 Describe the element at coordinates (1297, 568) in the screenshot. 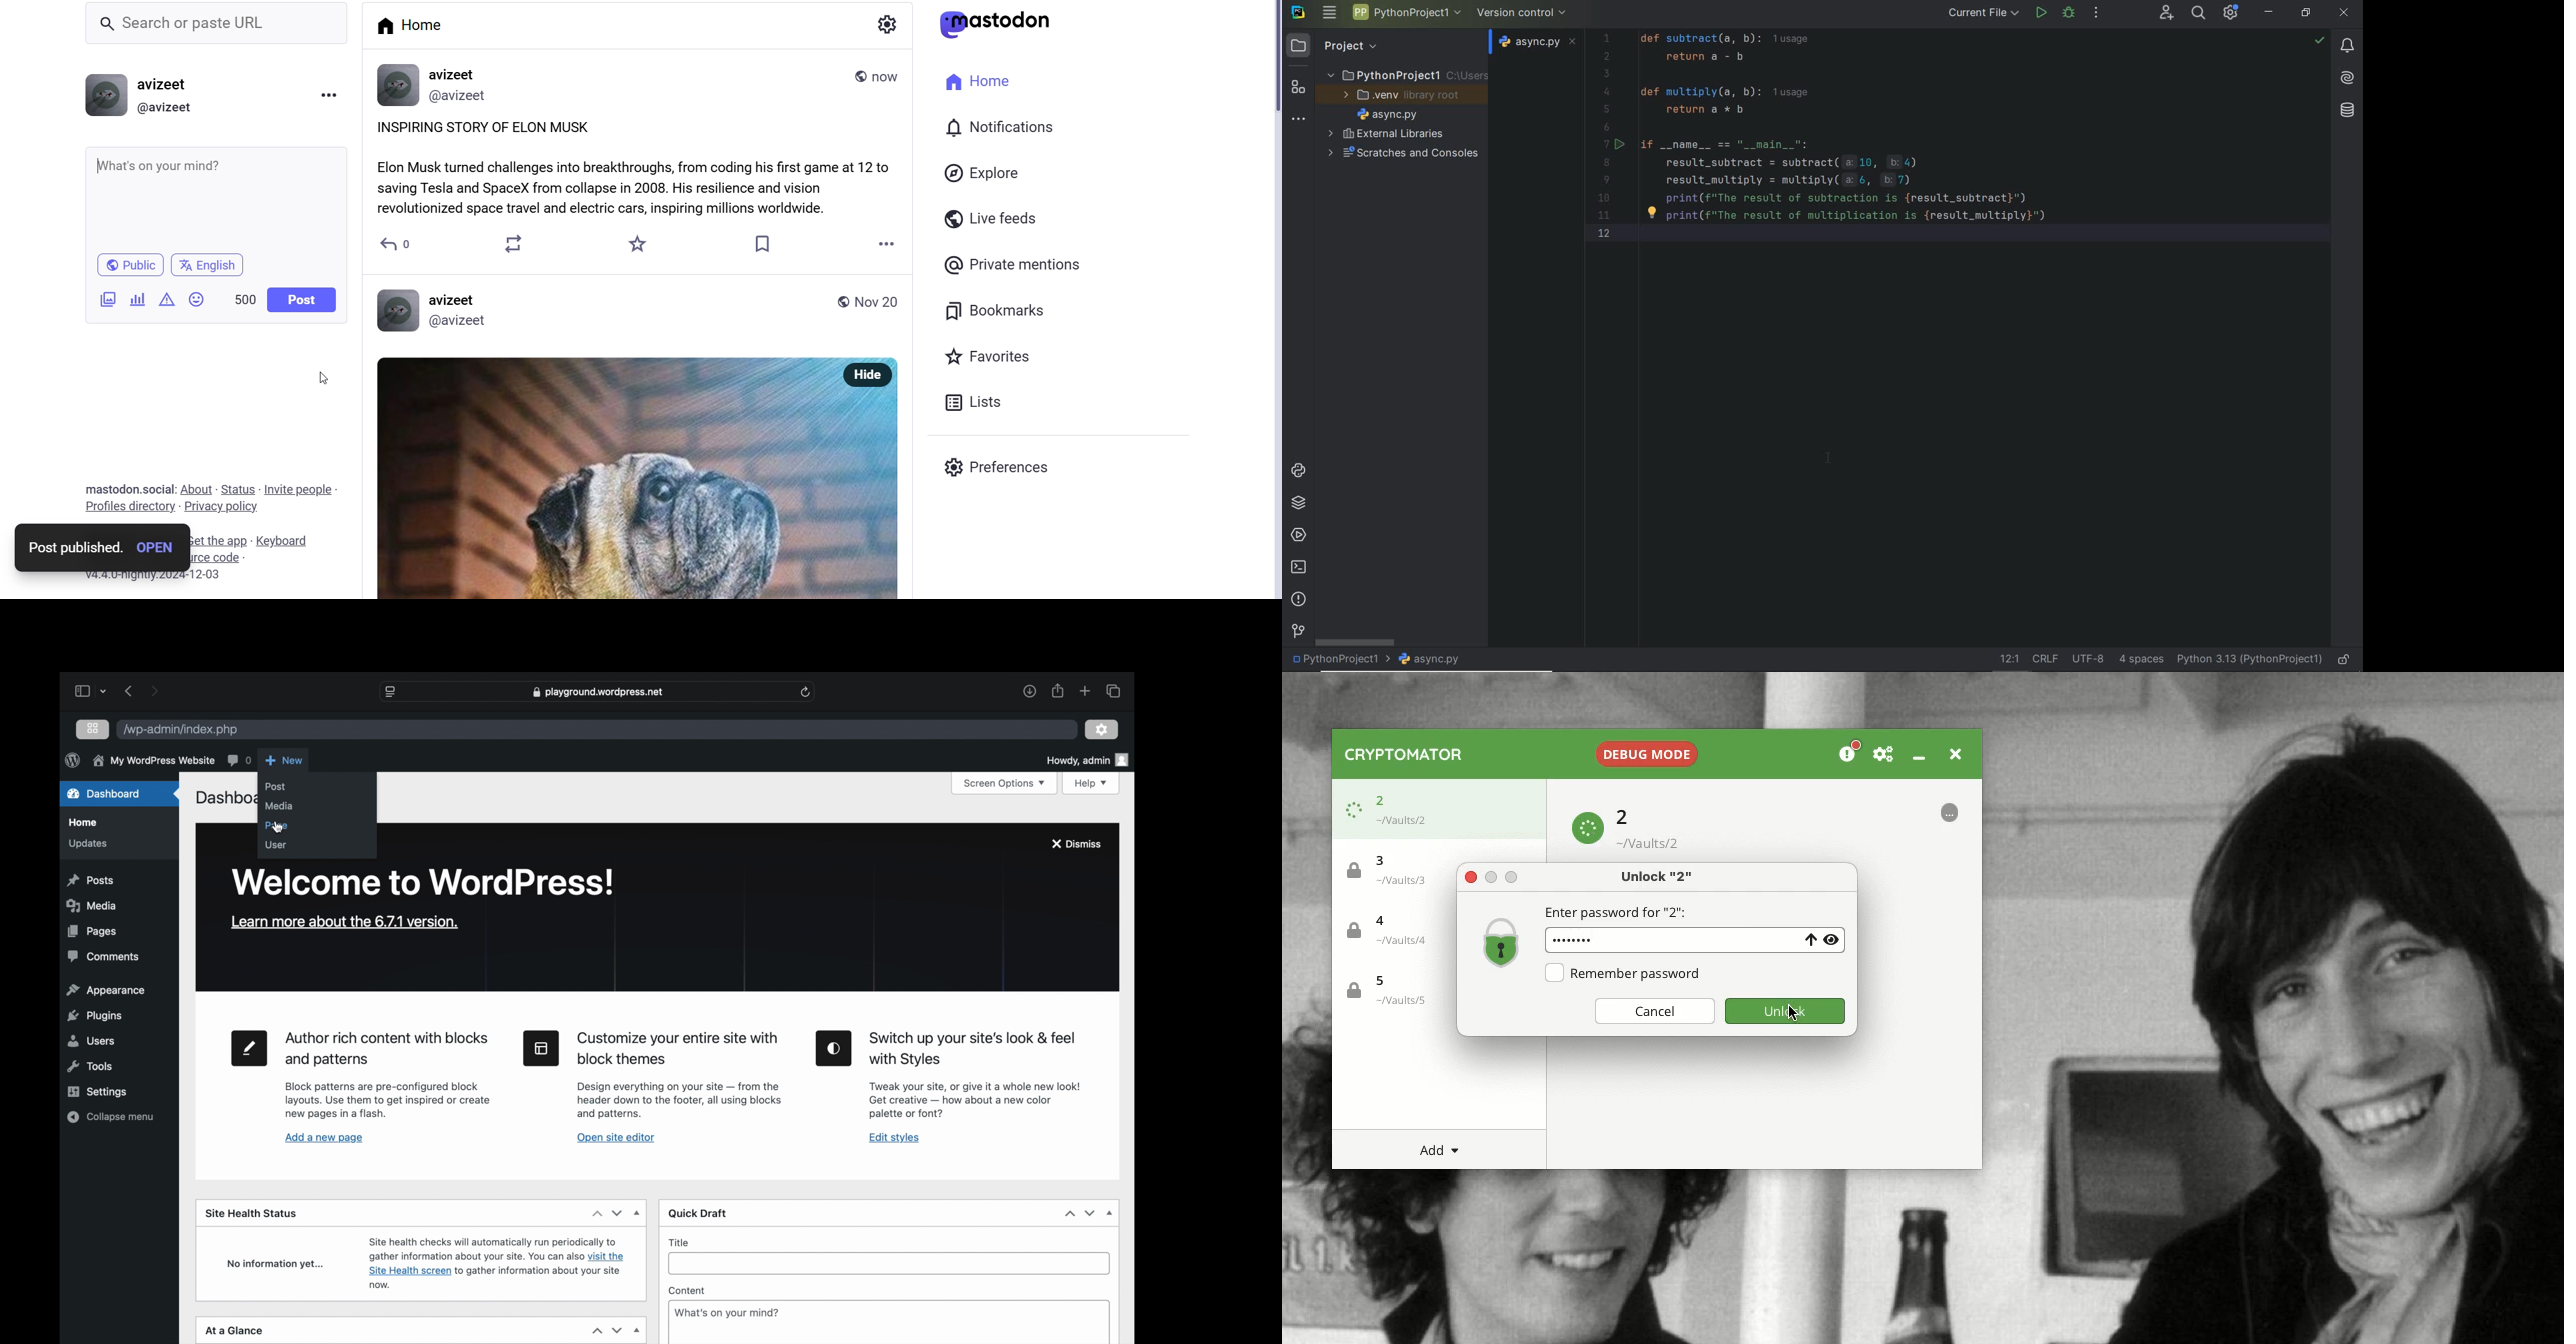

I see `terminal` at that location.